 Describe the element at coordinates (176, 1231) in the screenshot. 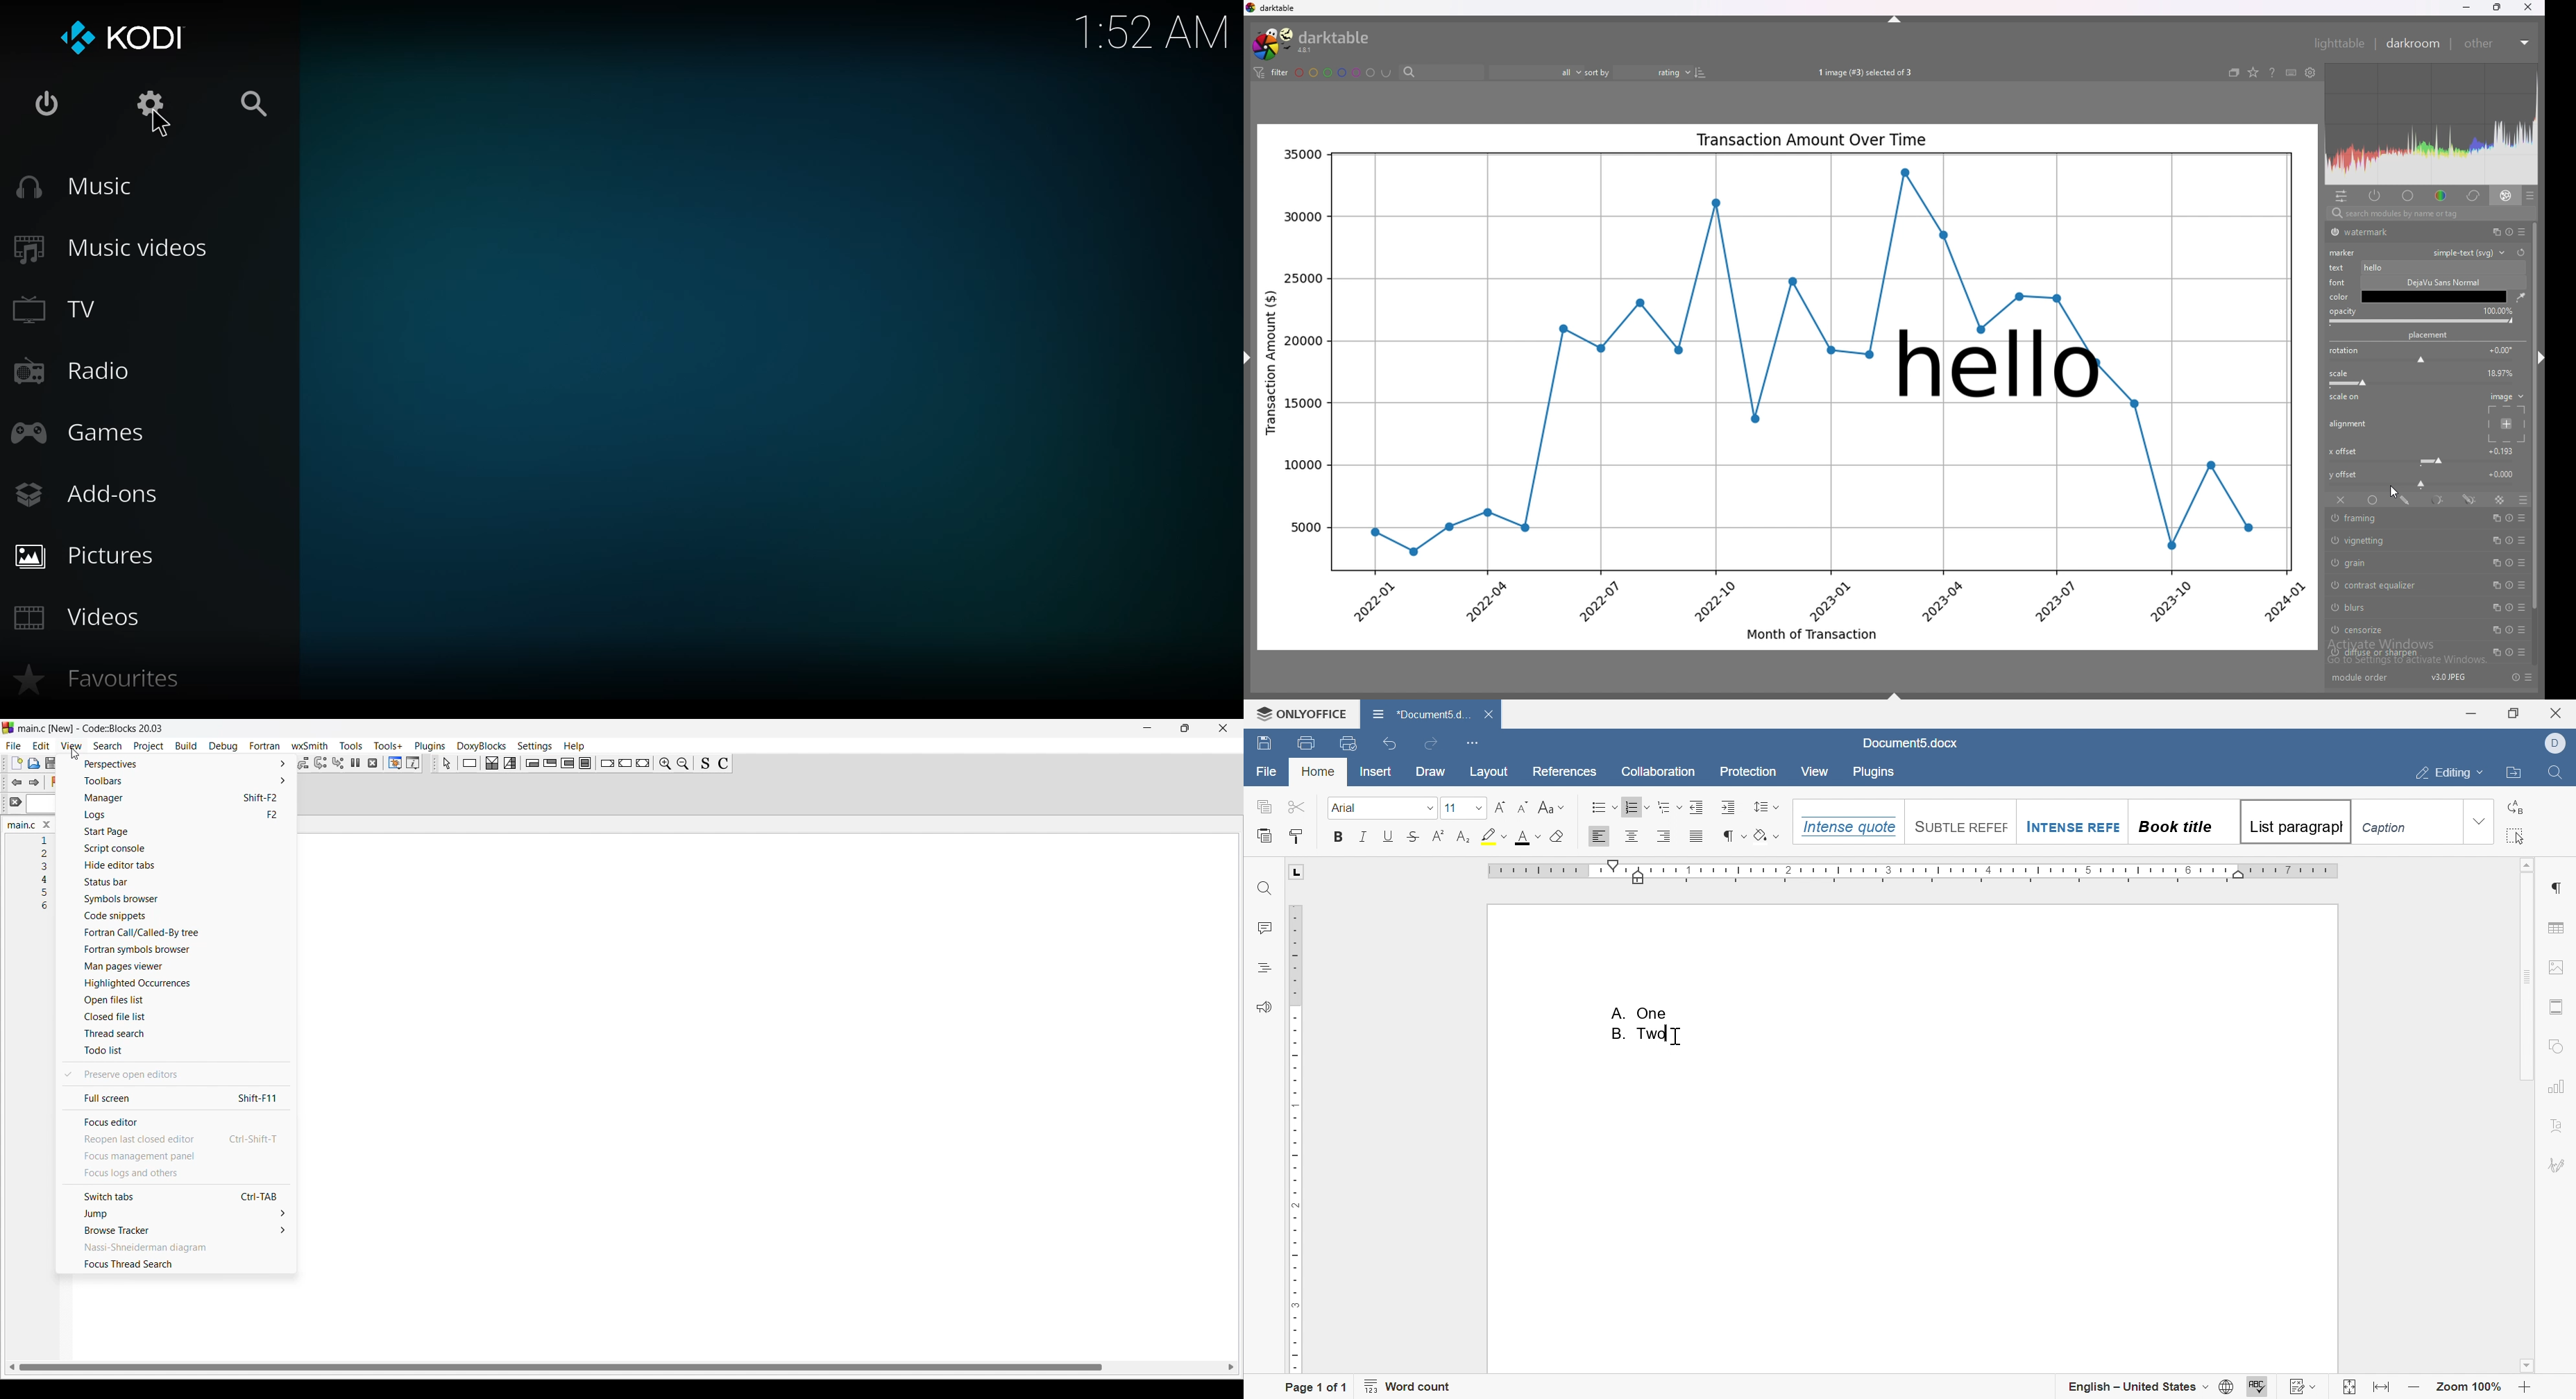

I see `Browse tracker options` at that location.